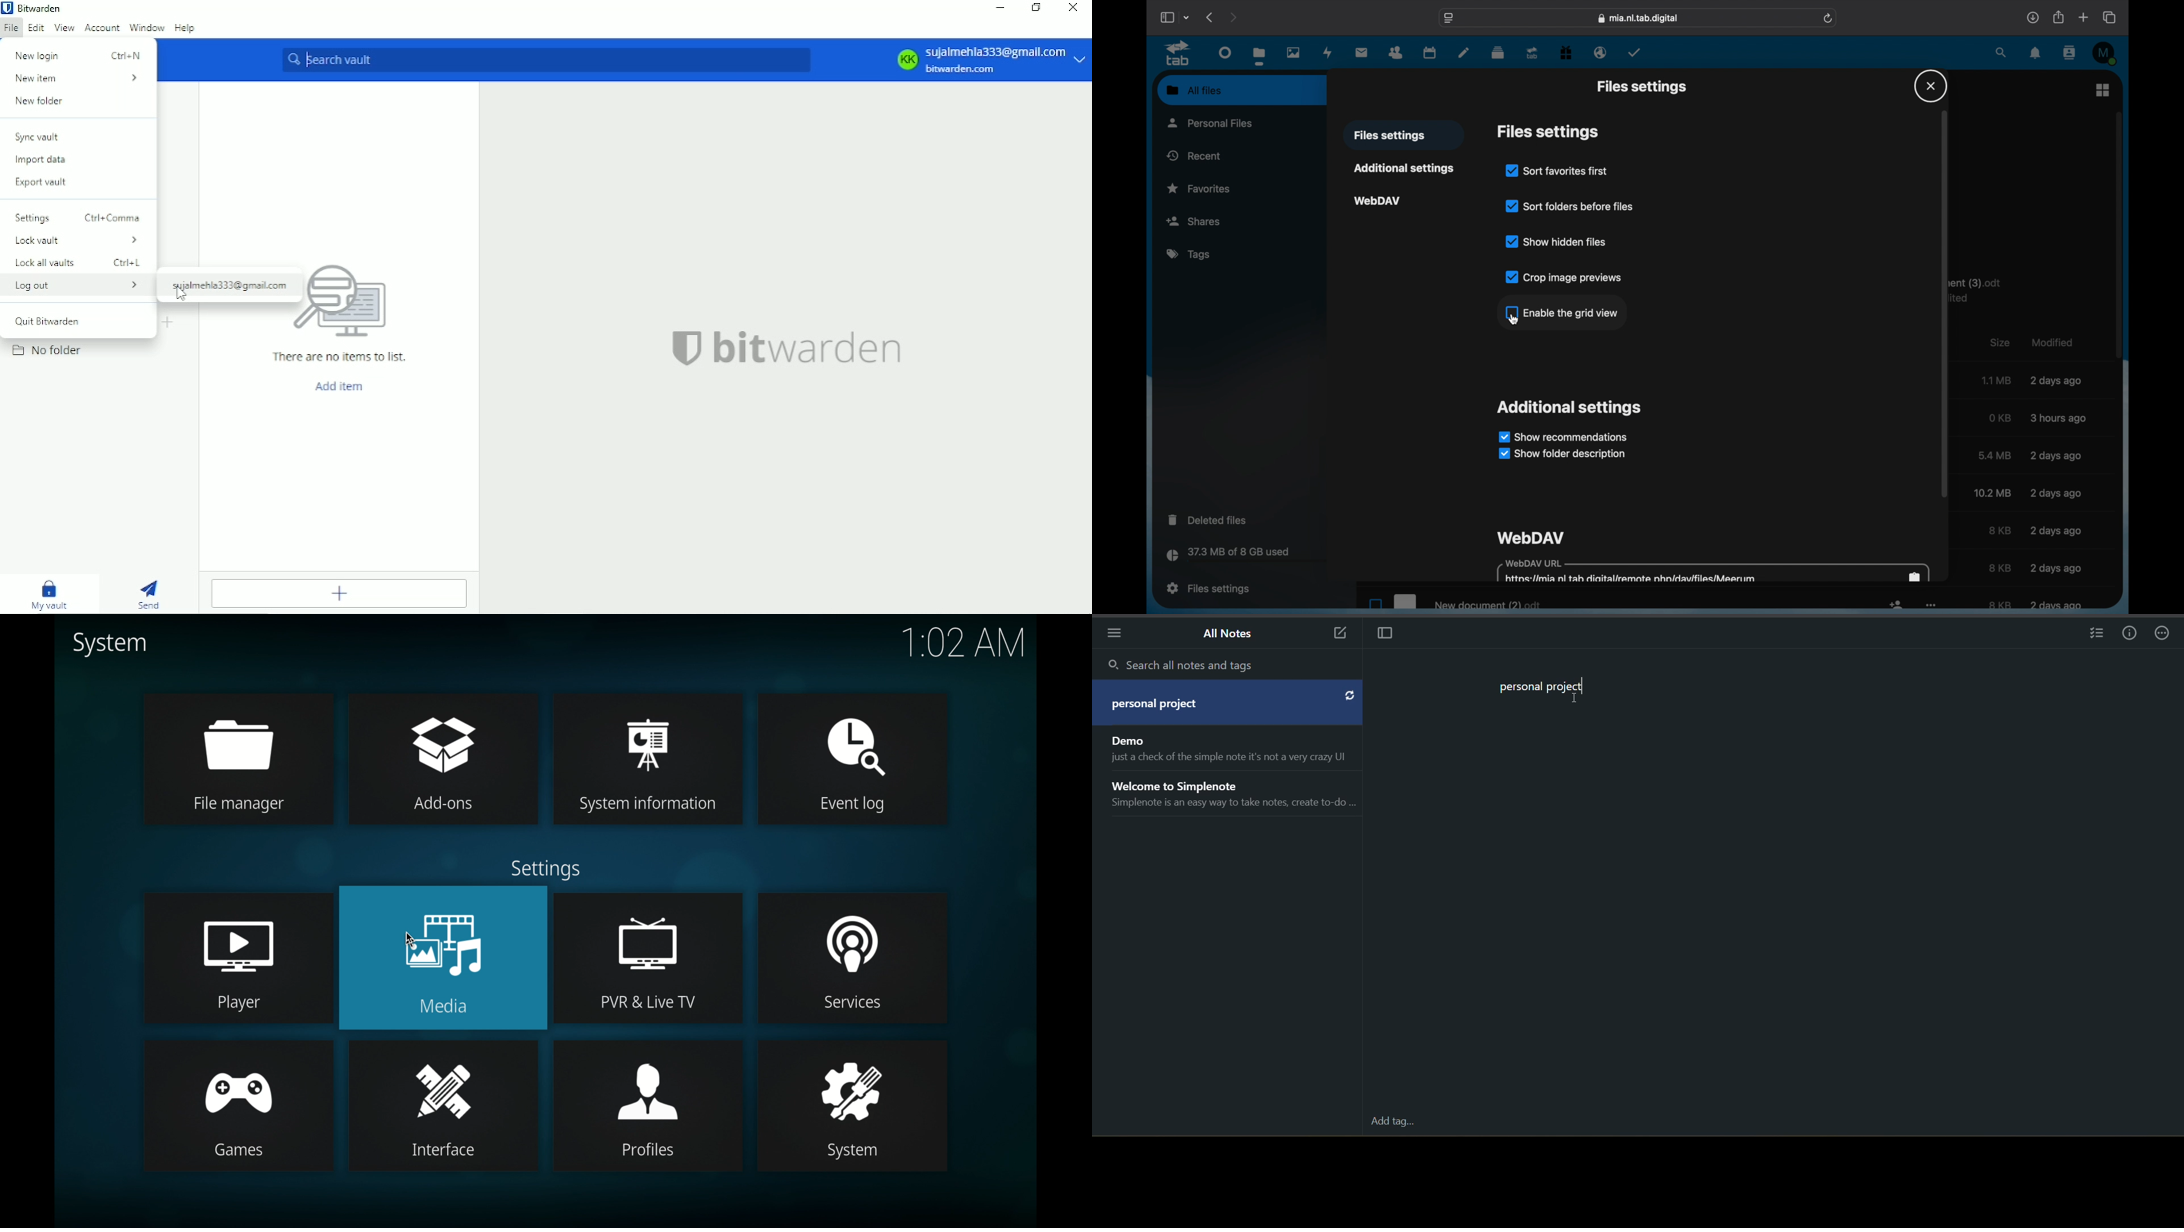  I want to click on email, so click(1600, 53).